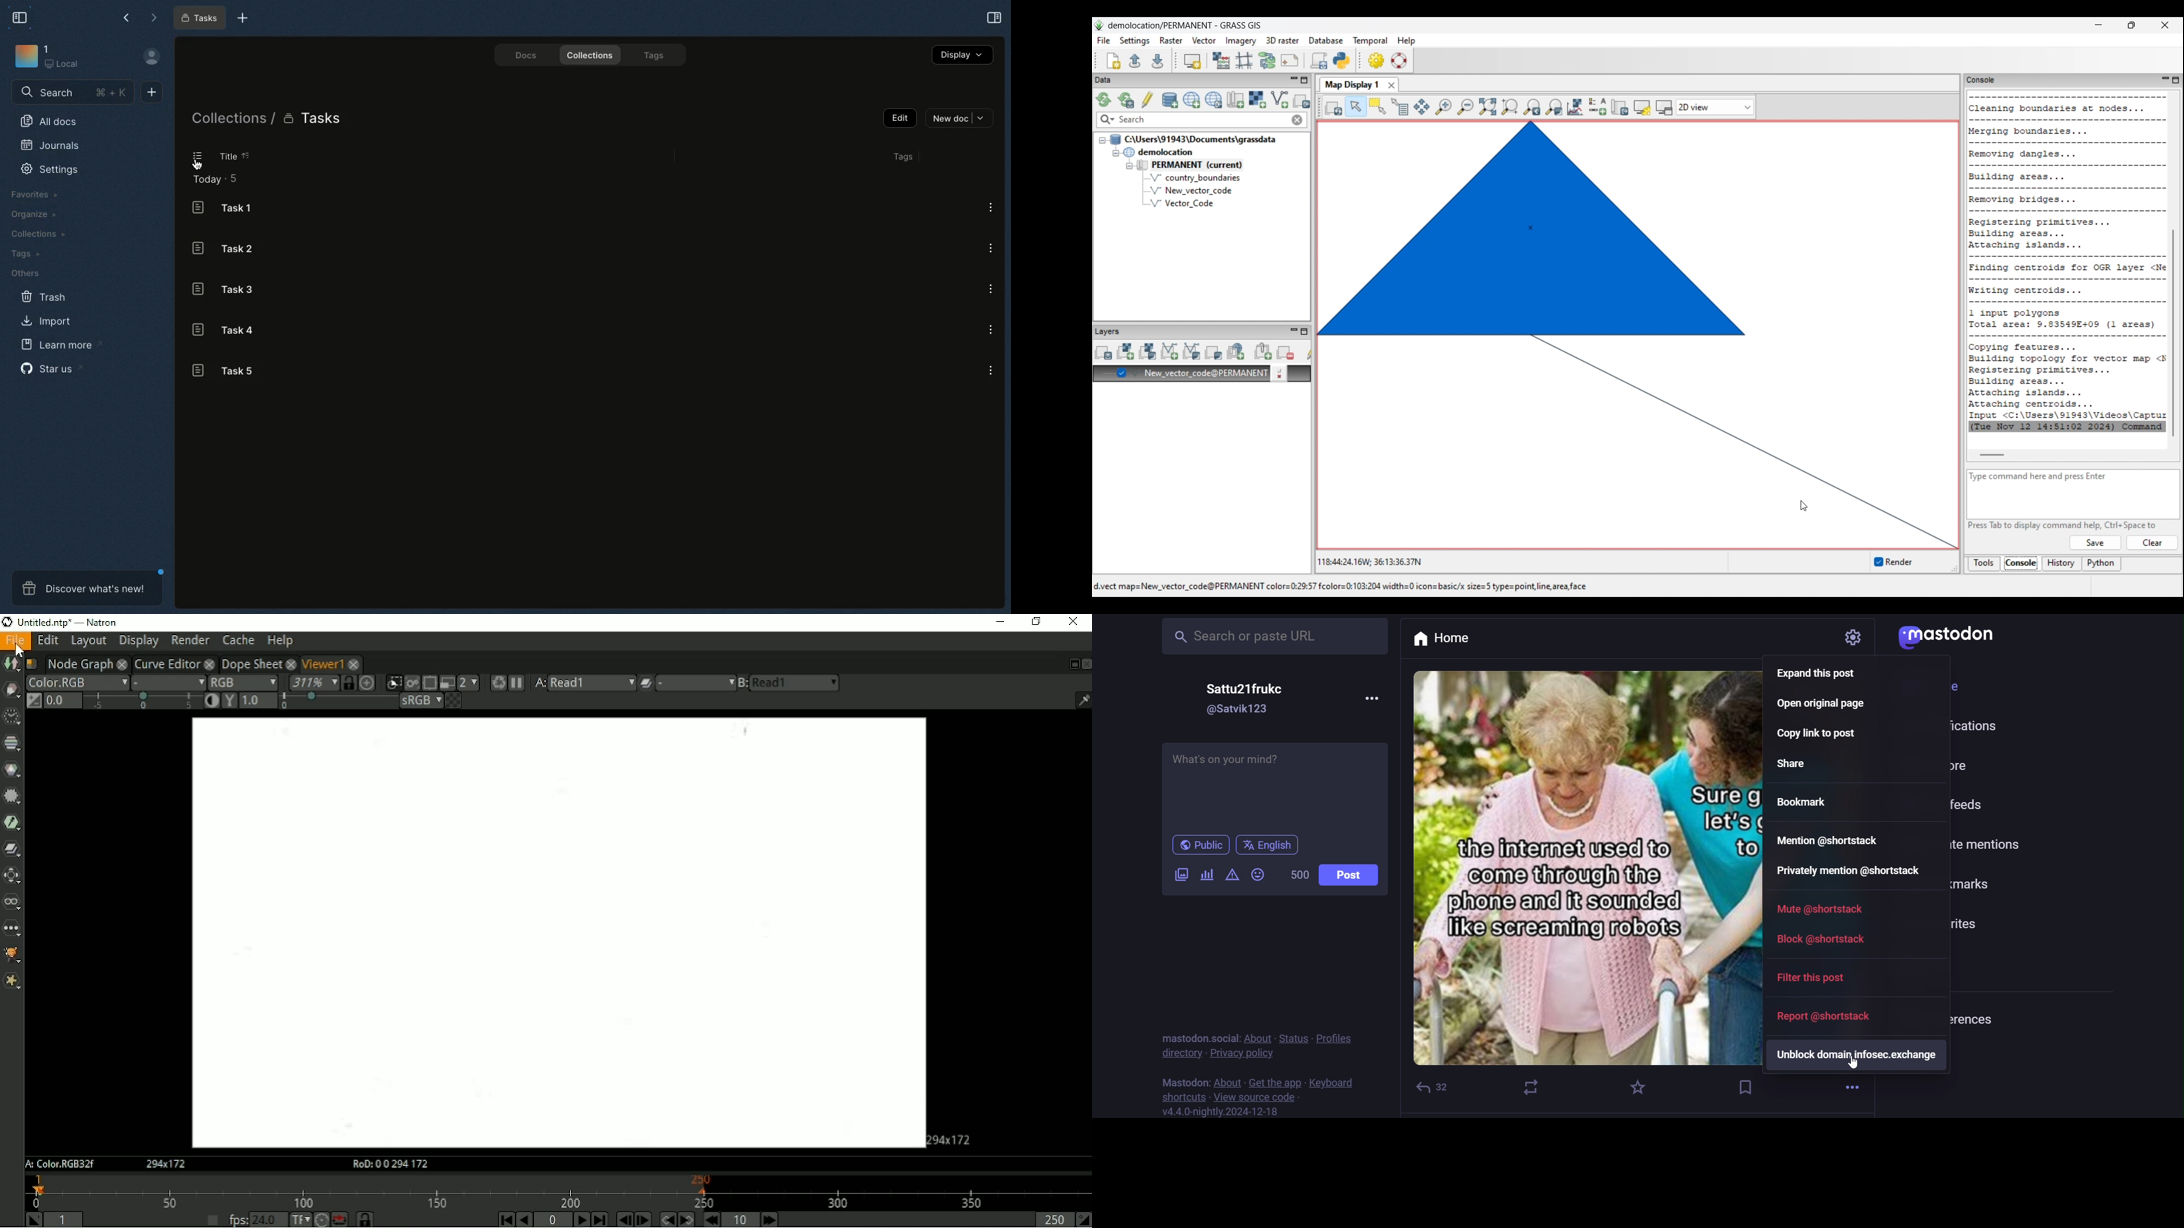 This screenshot has width=2184, height=1232. What do you see at coordinates (229, 120) in the screenshot?
I see `Collections` at bounding box center [229, 120].